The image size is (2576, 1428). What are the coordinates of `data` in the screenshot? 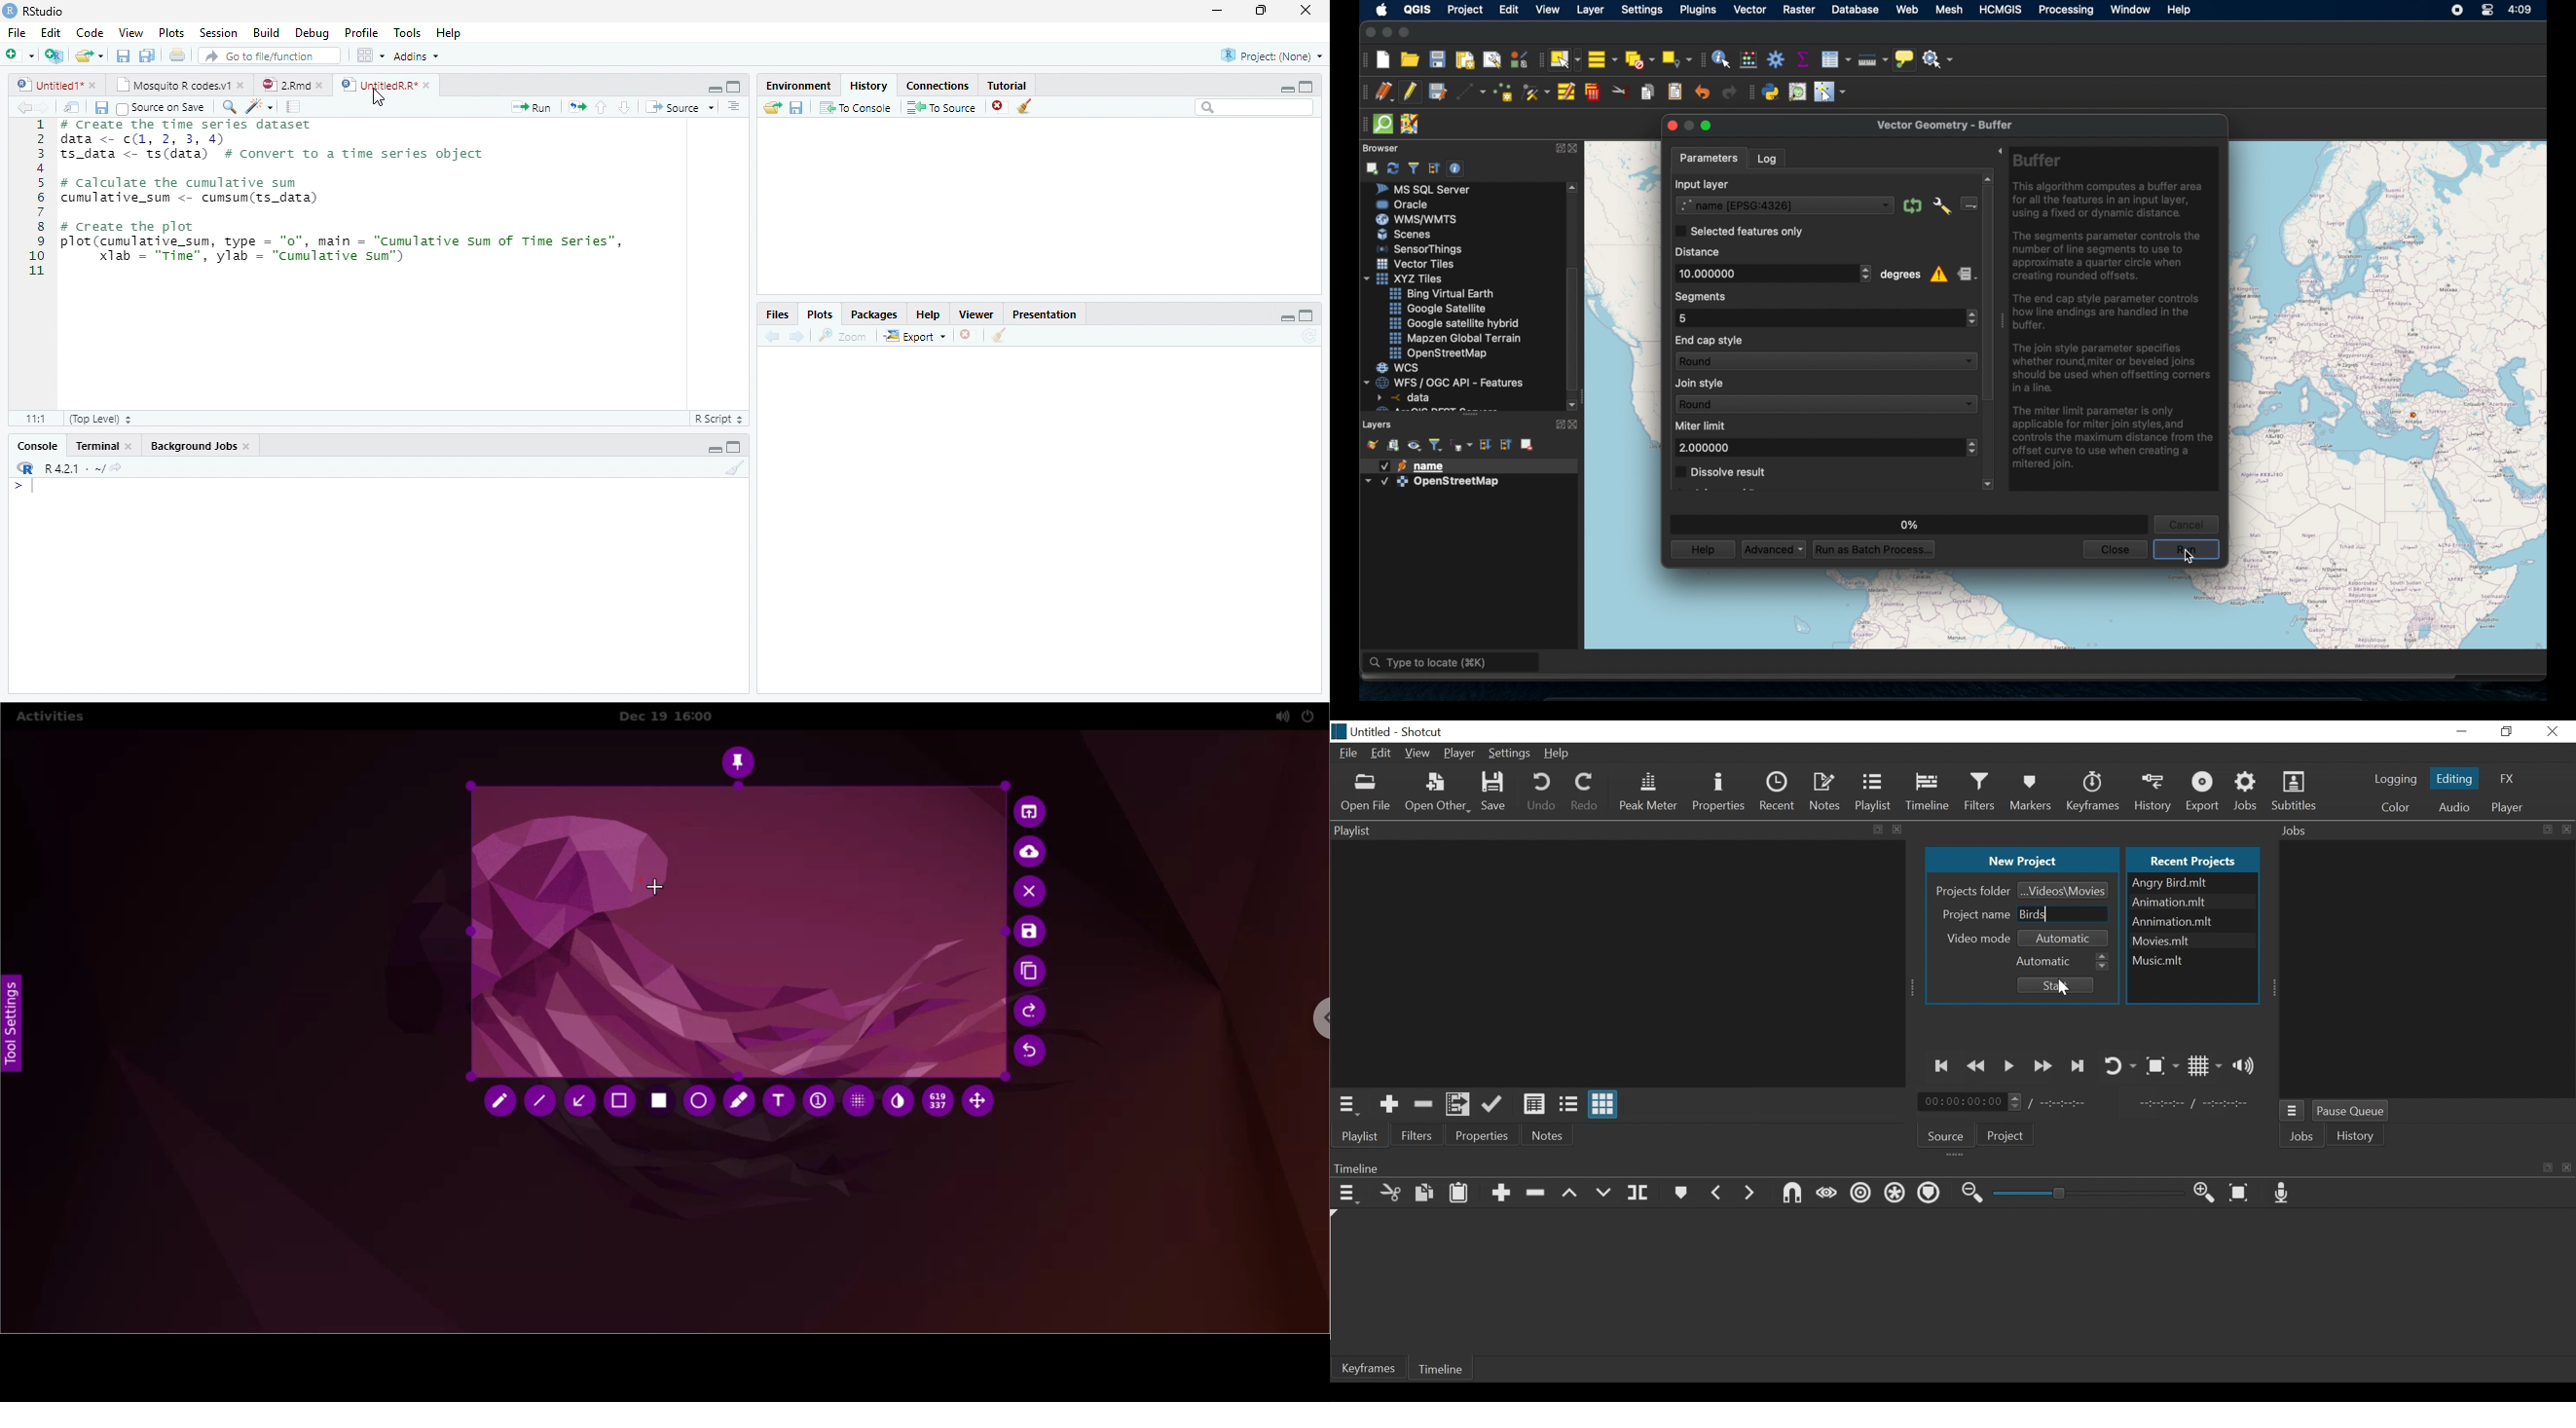 It's located at (1406, 397).